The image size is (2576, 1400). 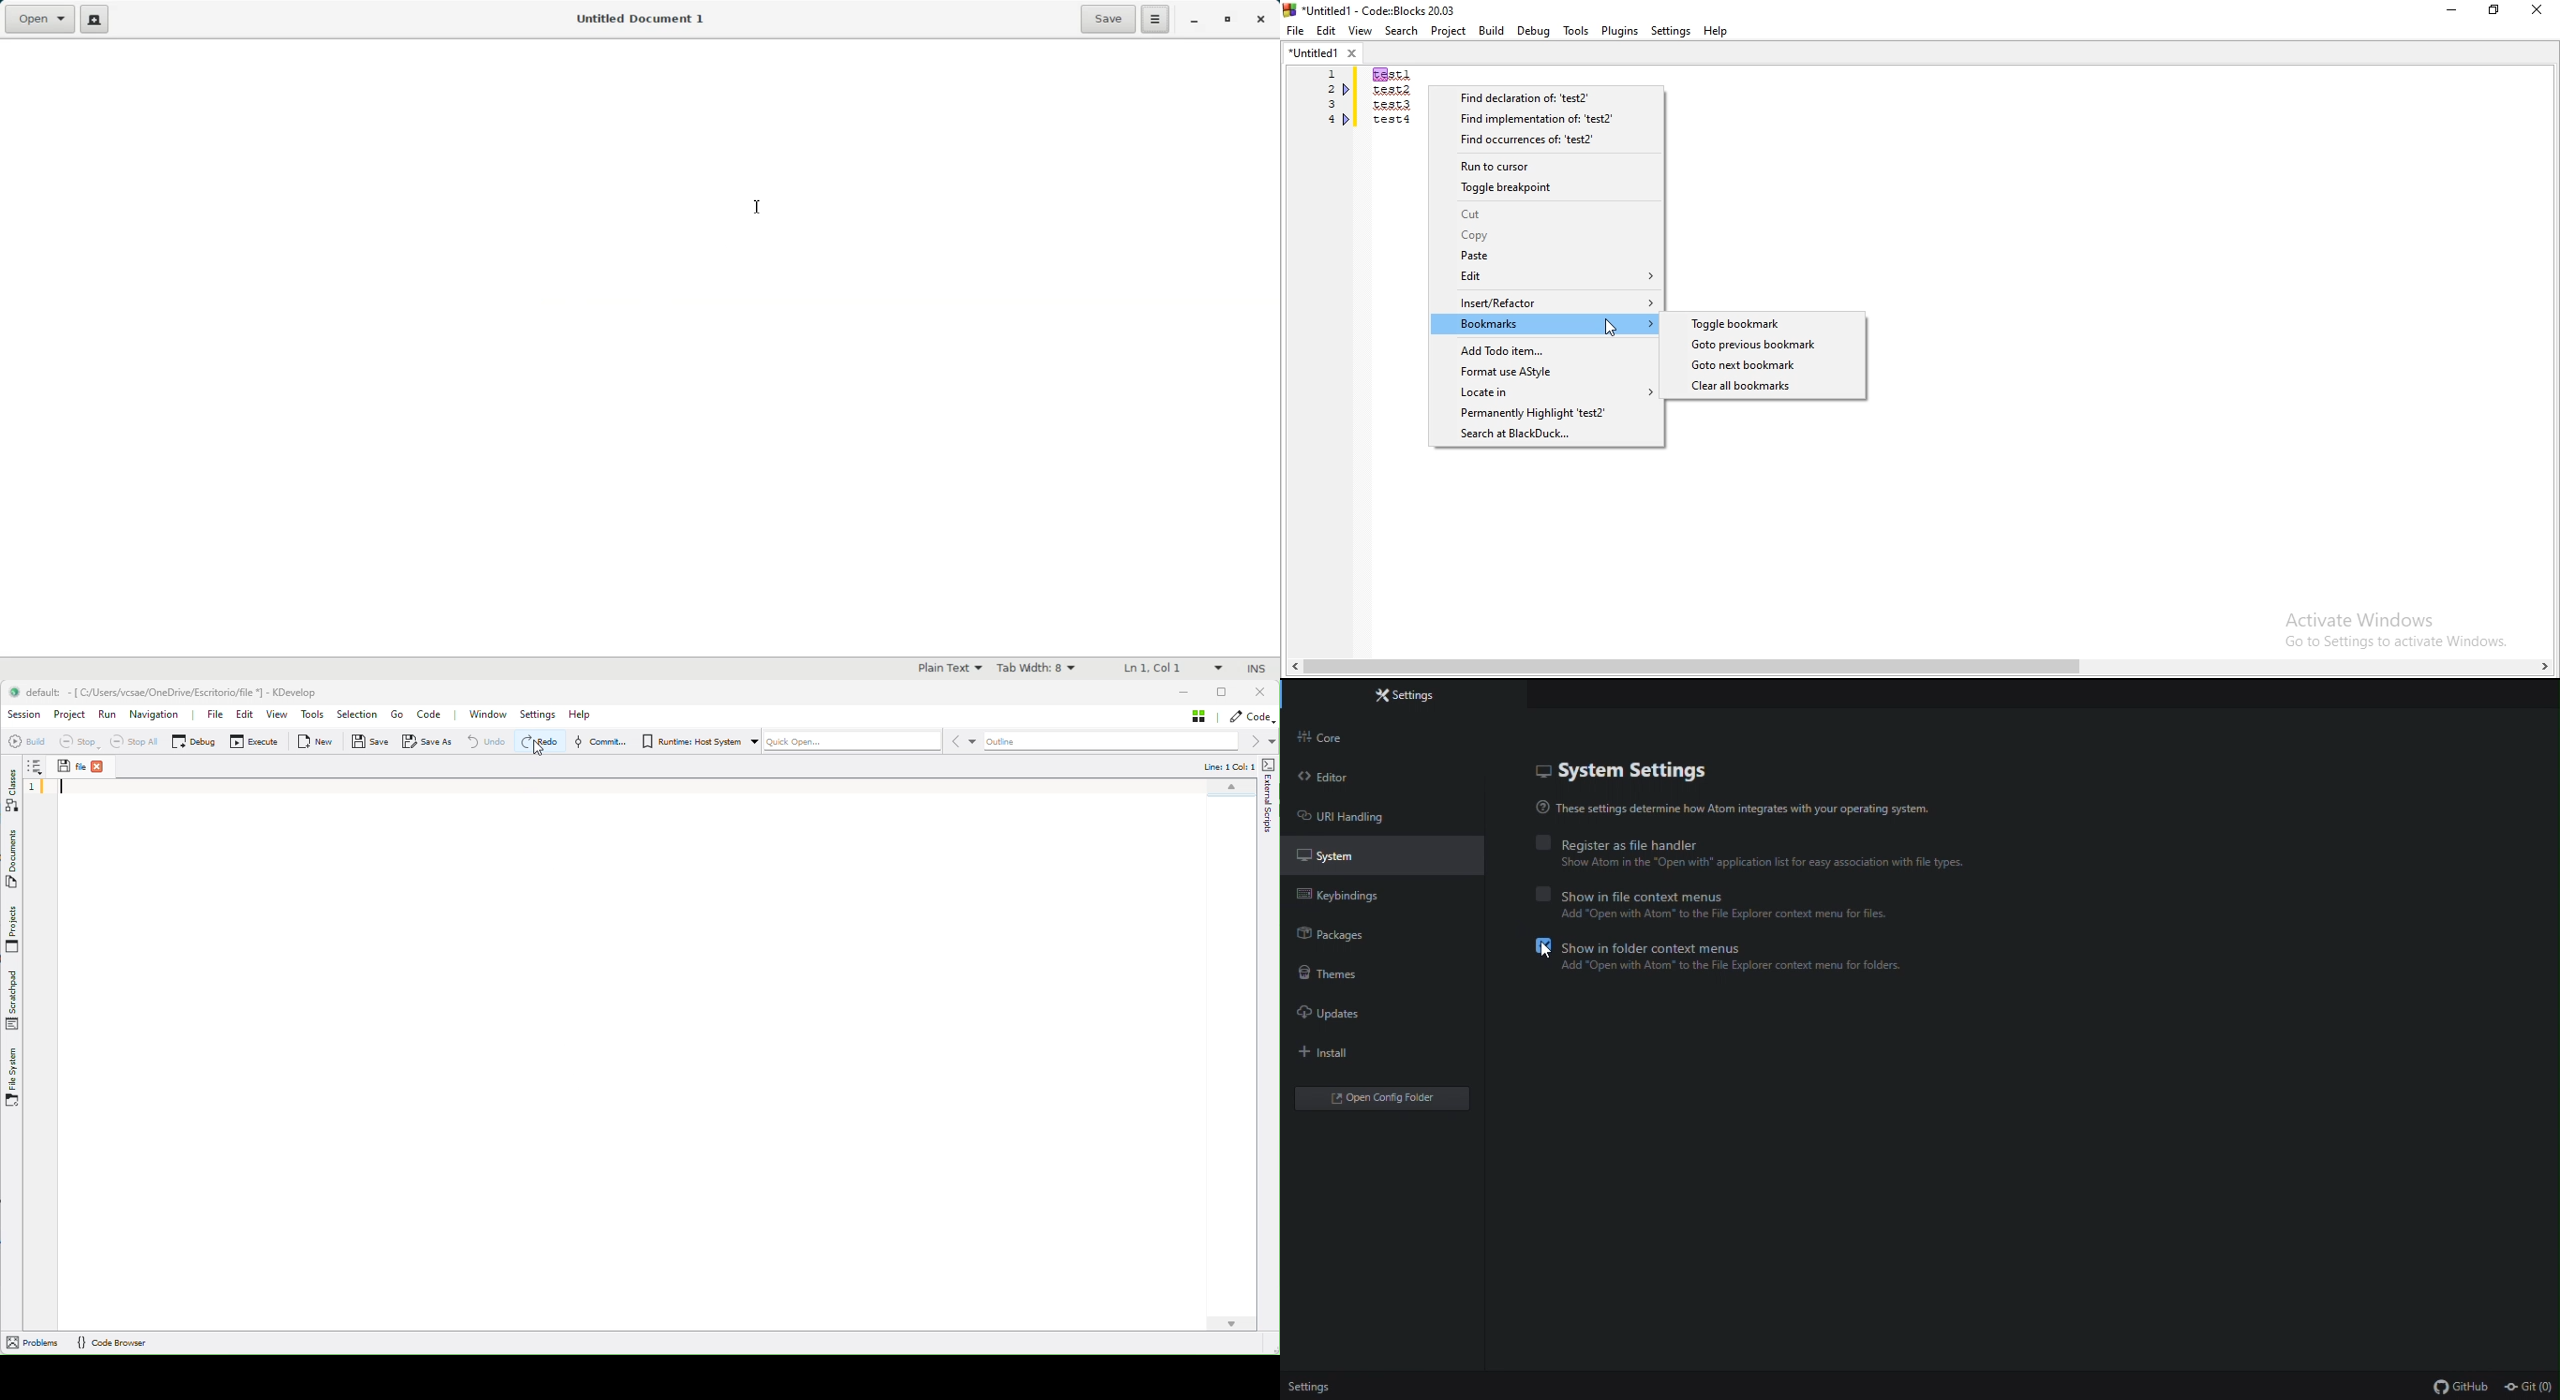 What do you see at coordinates (1547, 118) in the screenshot?
I see `Find implementation of 'test2"` at bounding box center [1547, 118].